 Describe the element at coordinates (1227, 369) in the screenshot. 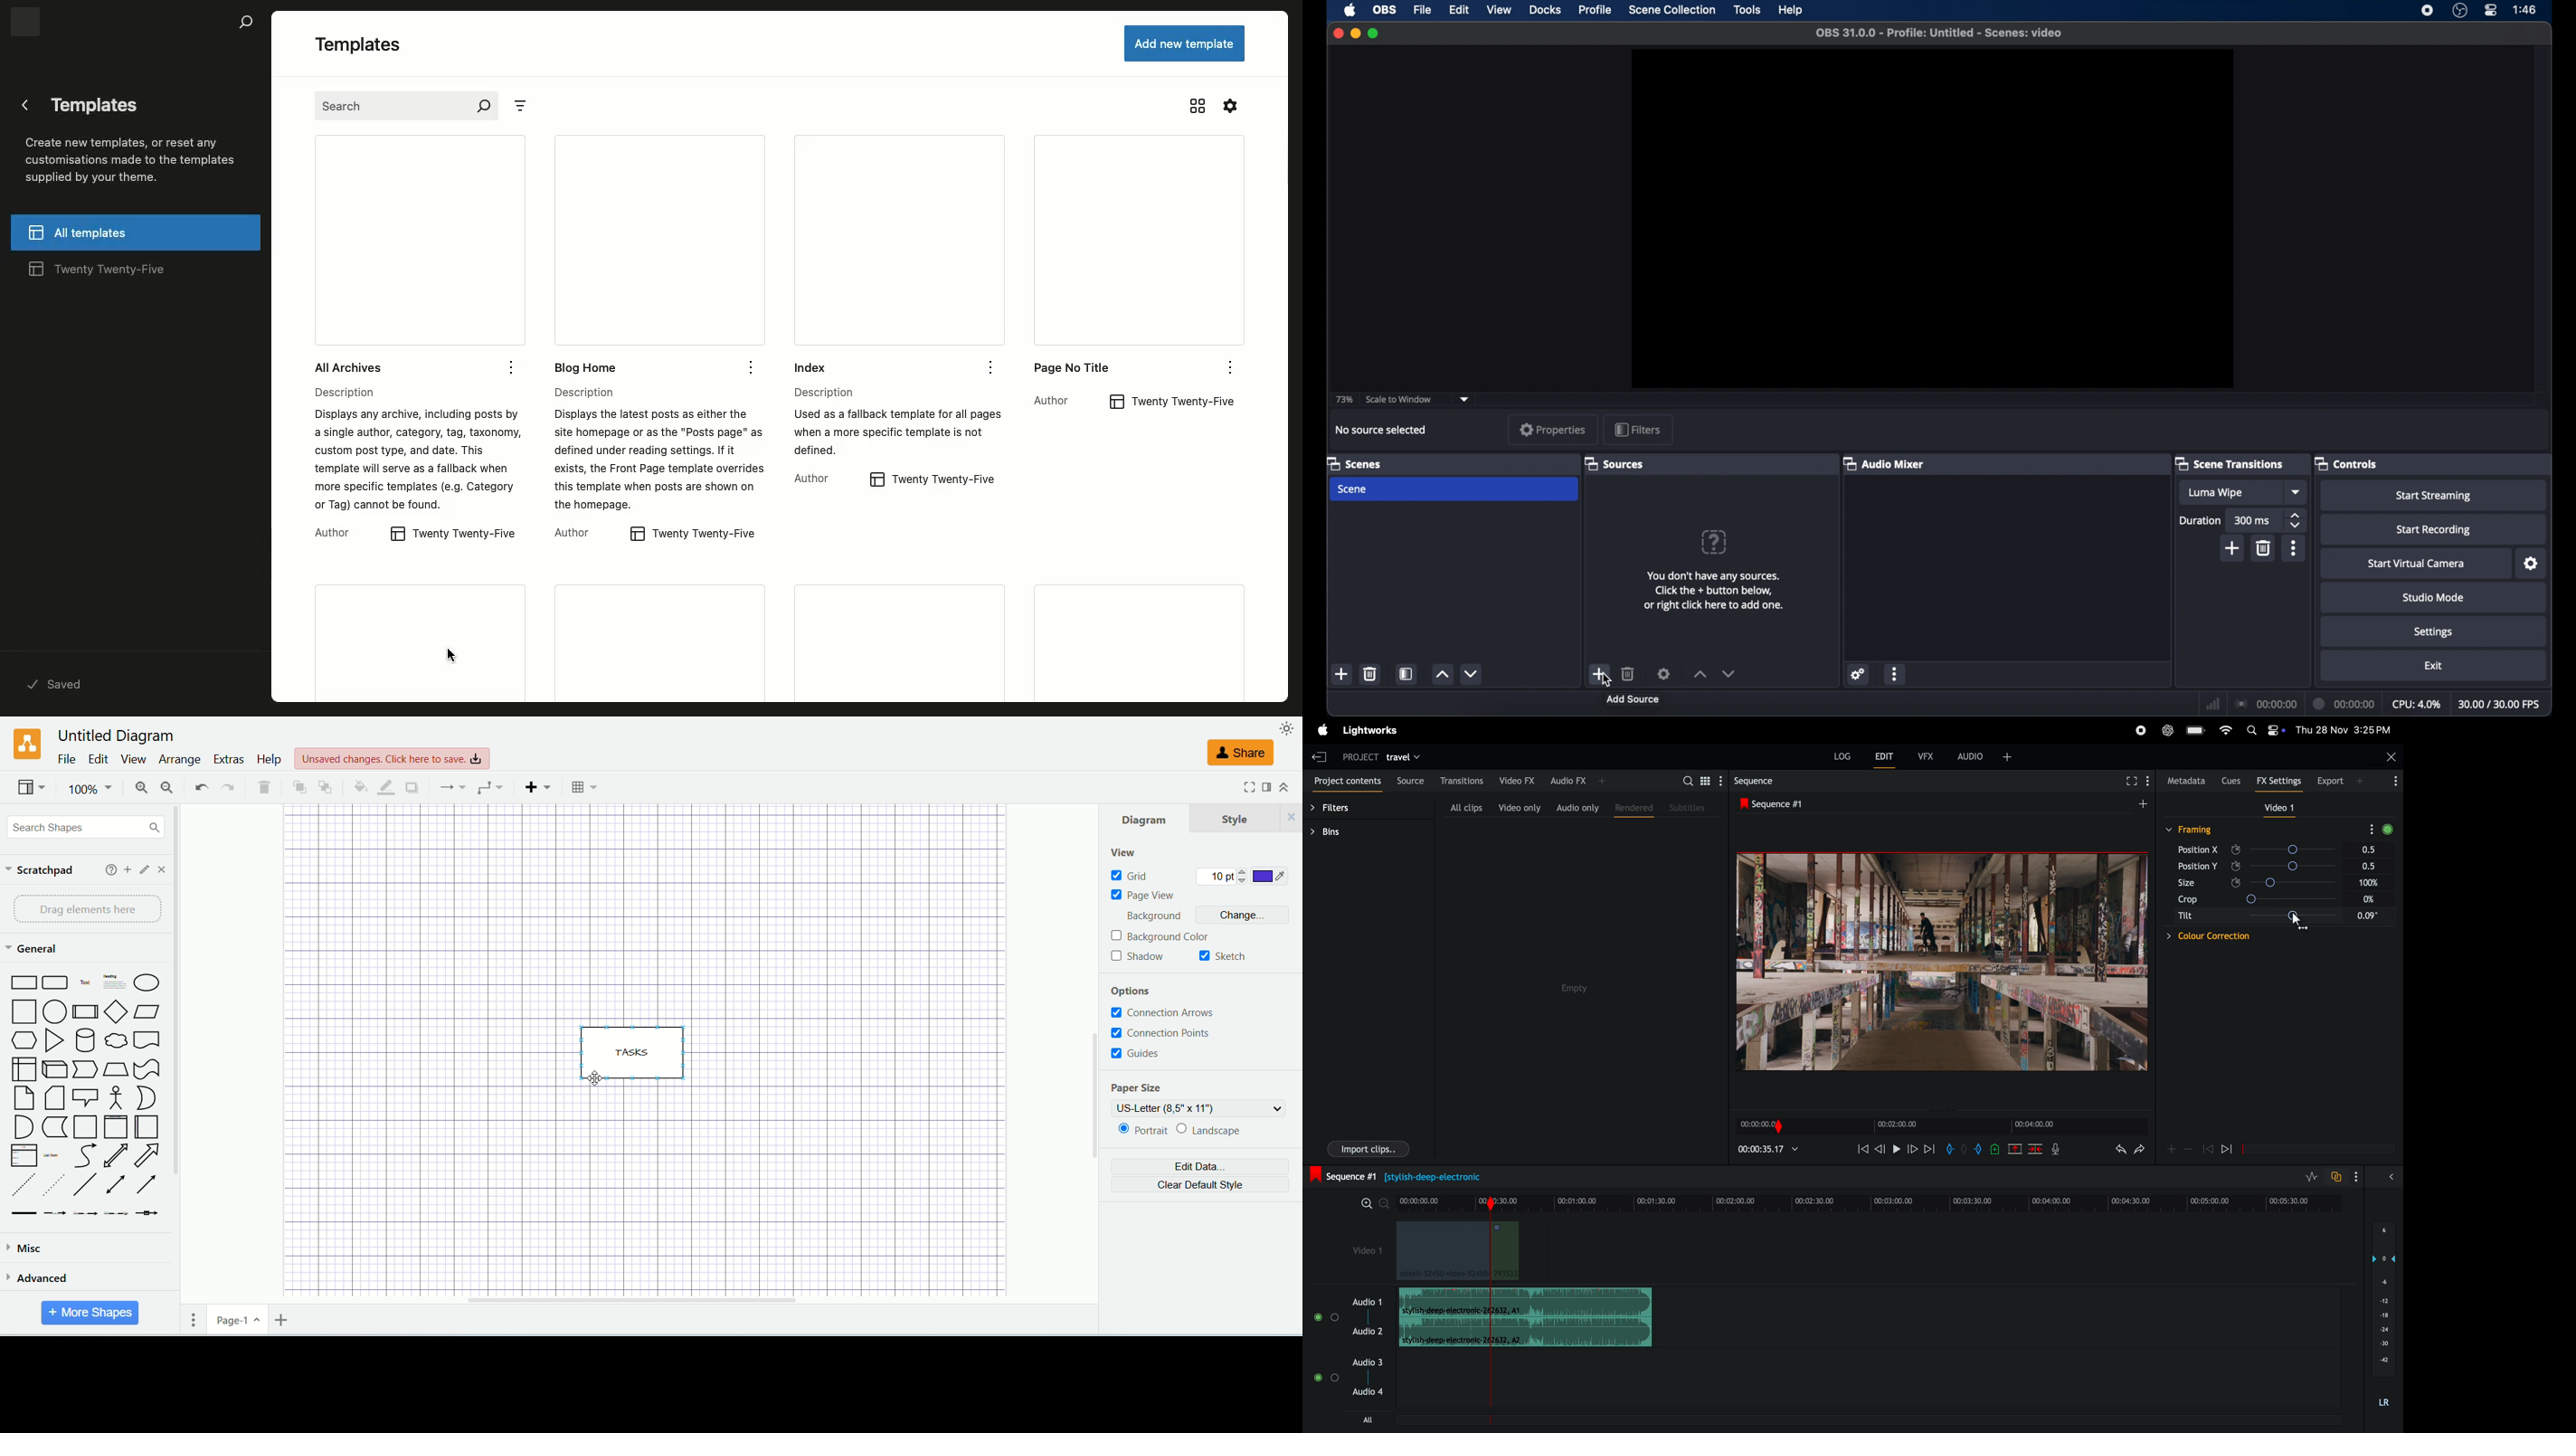

I see `options` at that location.